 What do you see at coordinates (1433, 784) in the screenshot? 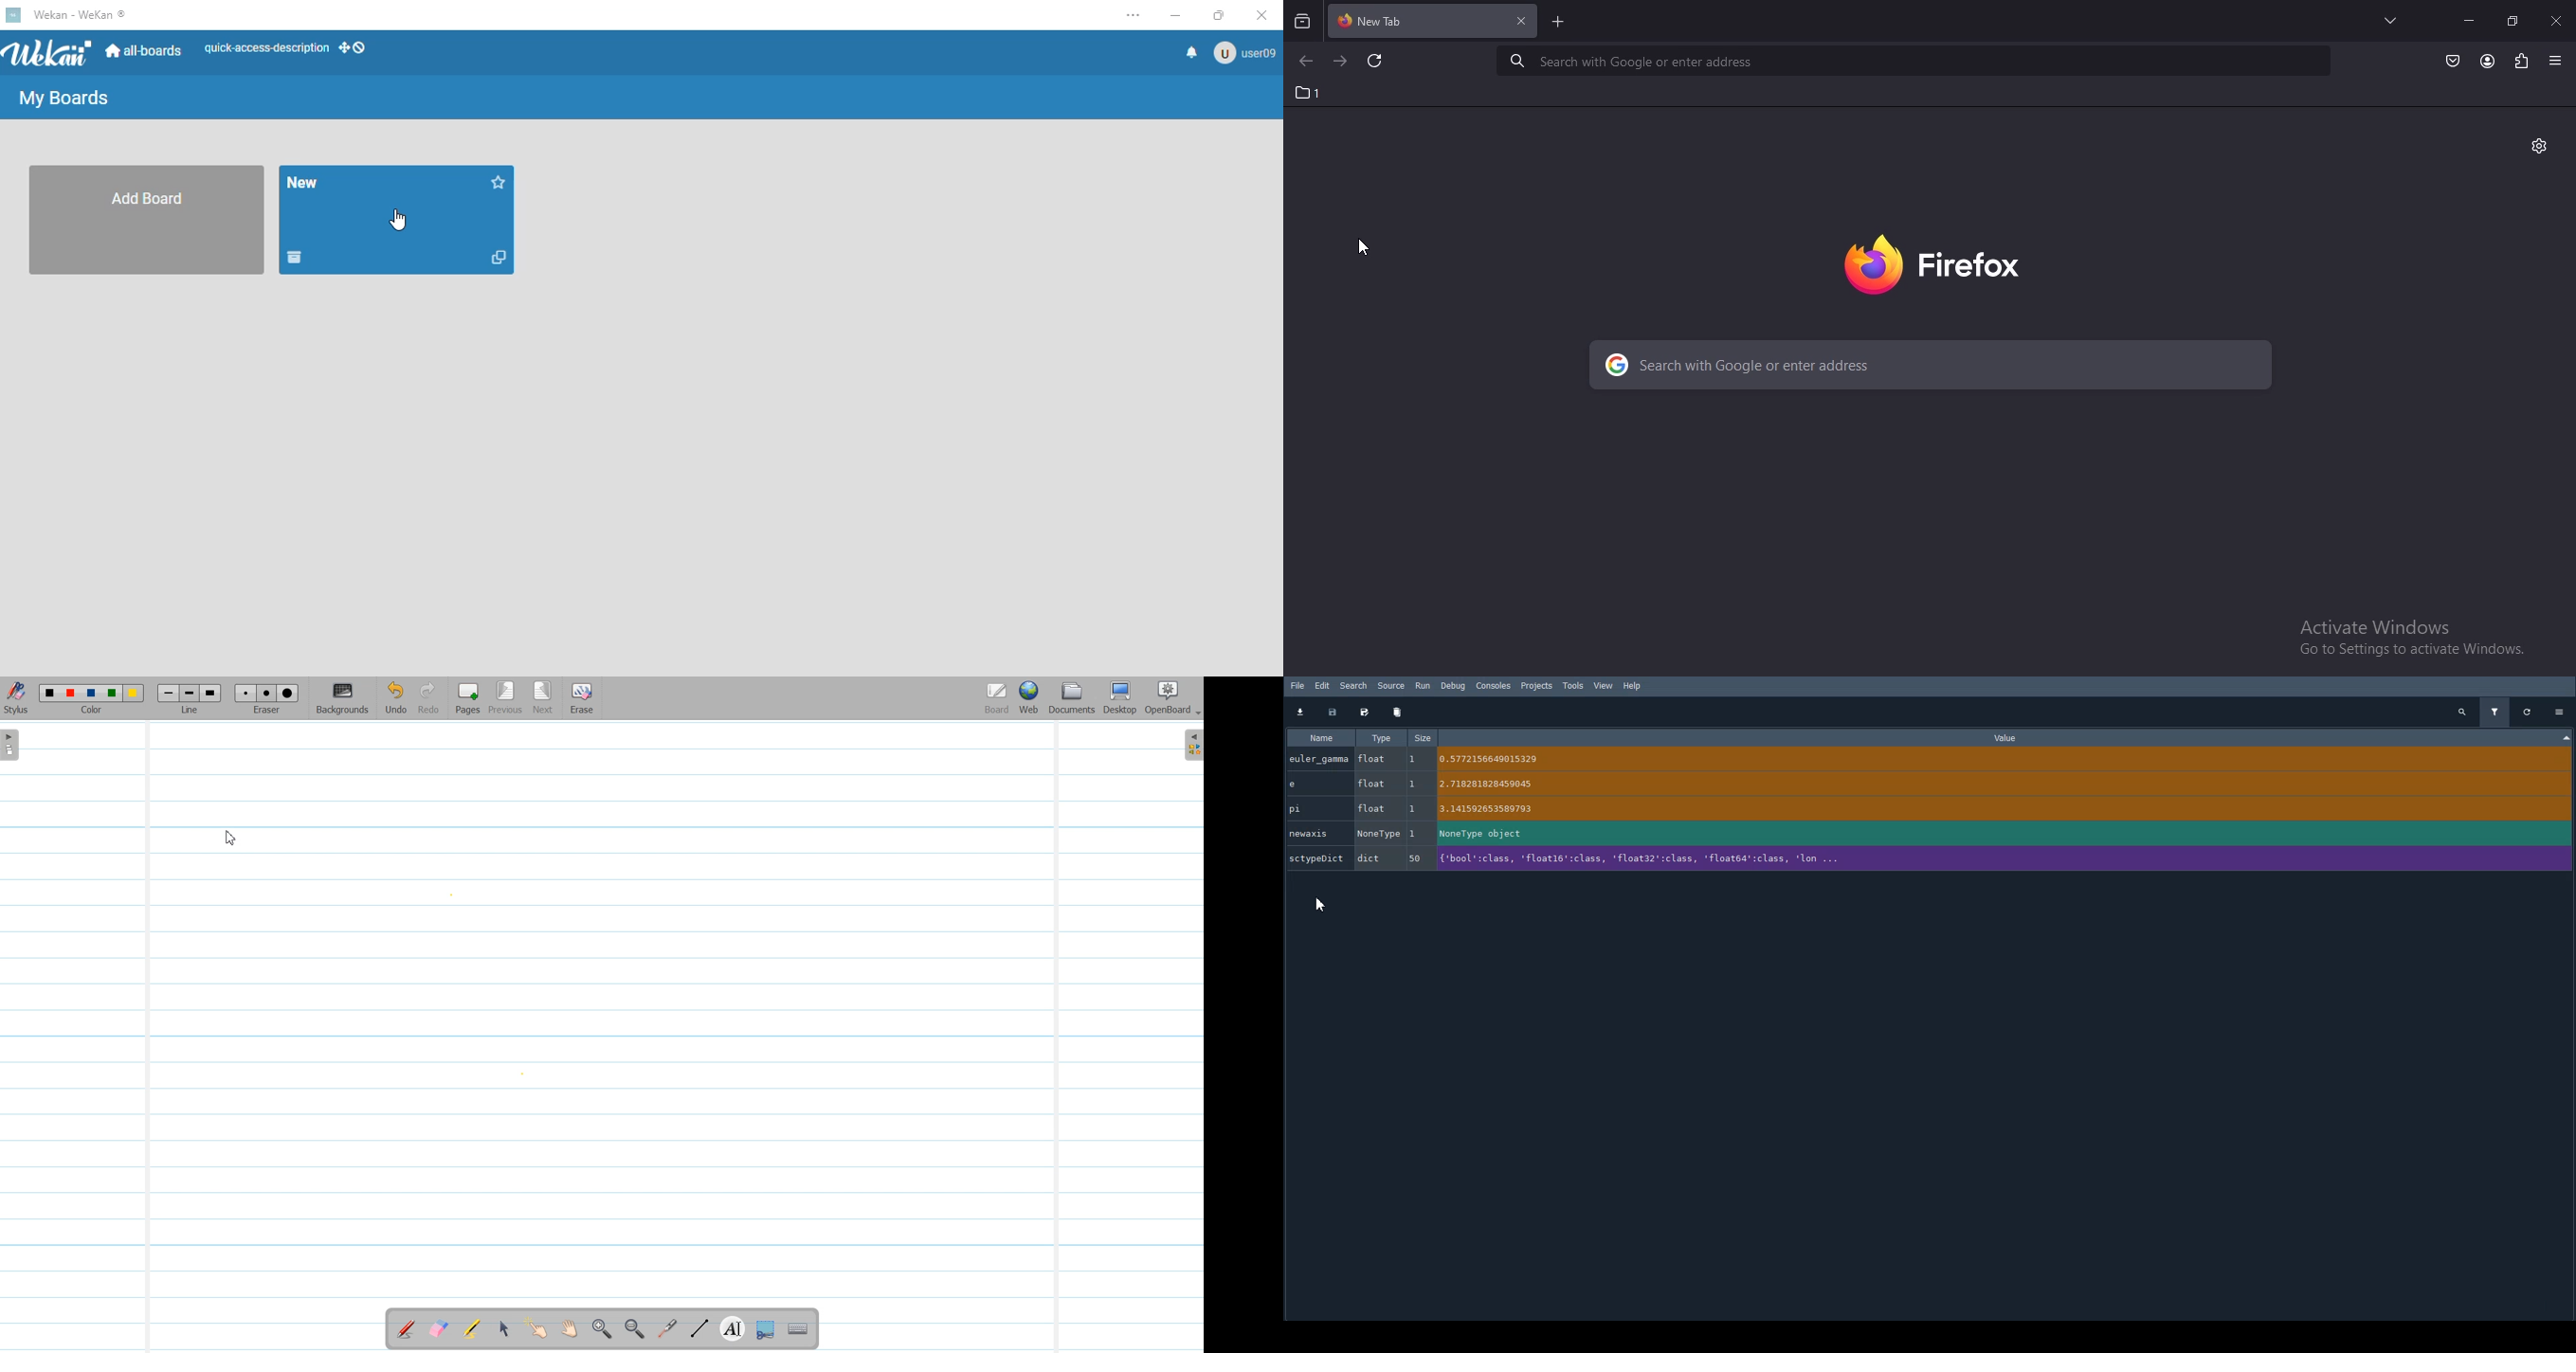
I see `e` at bounding box center [1433, 784].